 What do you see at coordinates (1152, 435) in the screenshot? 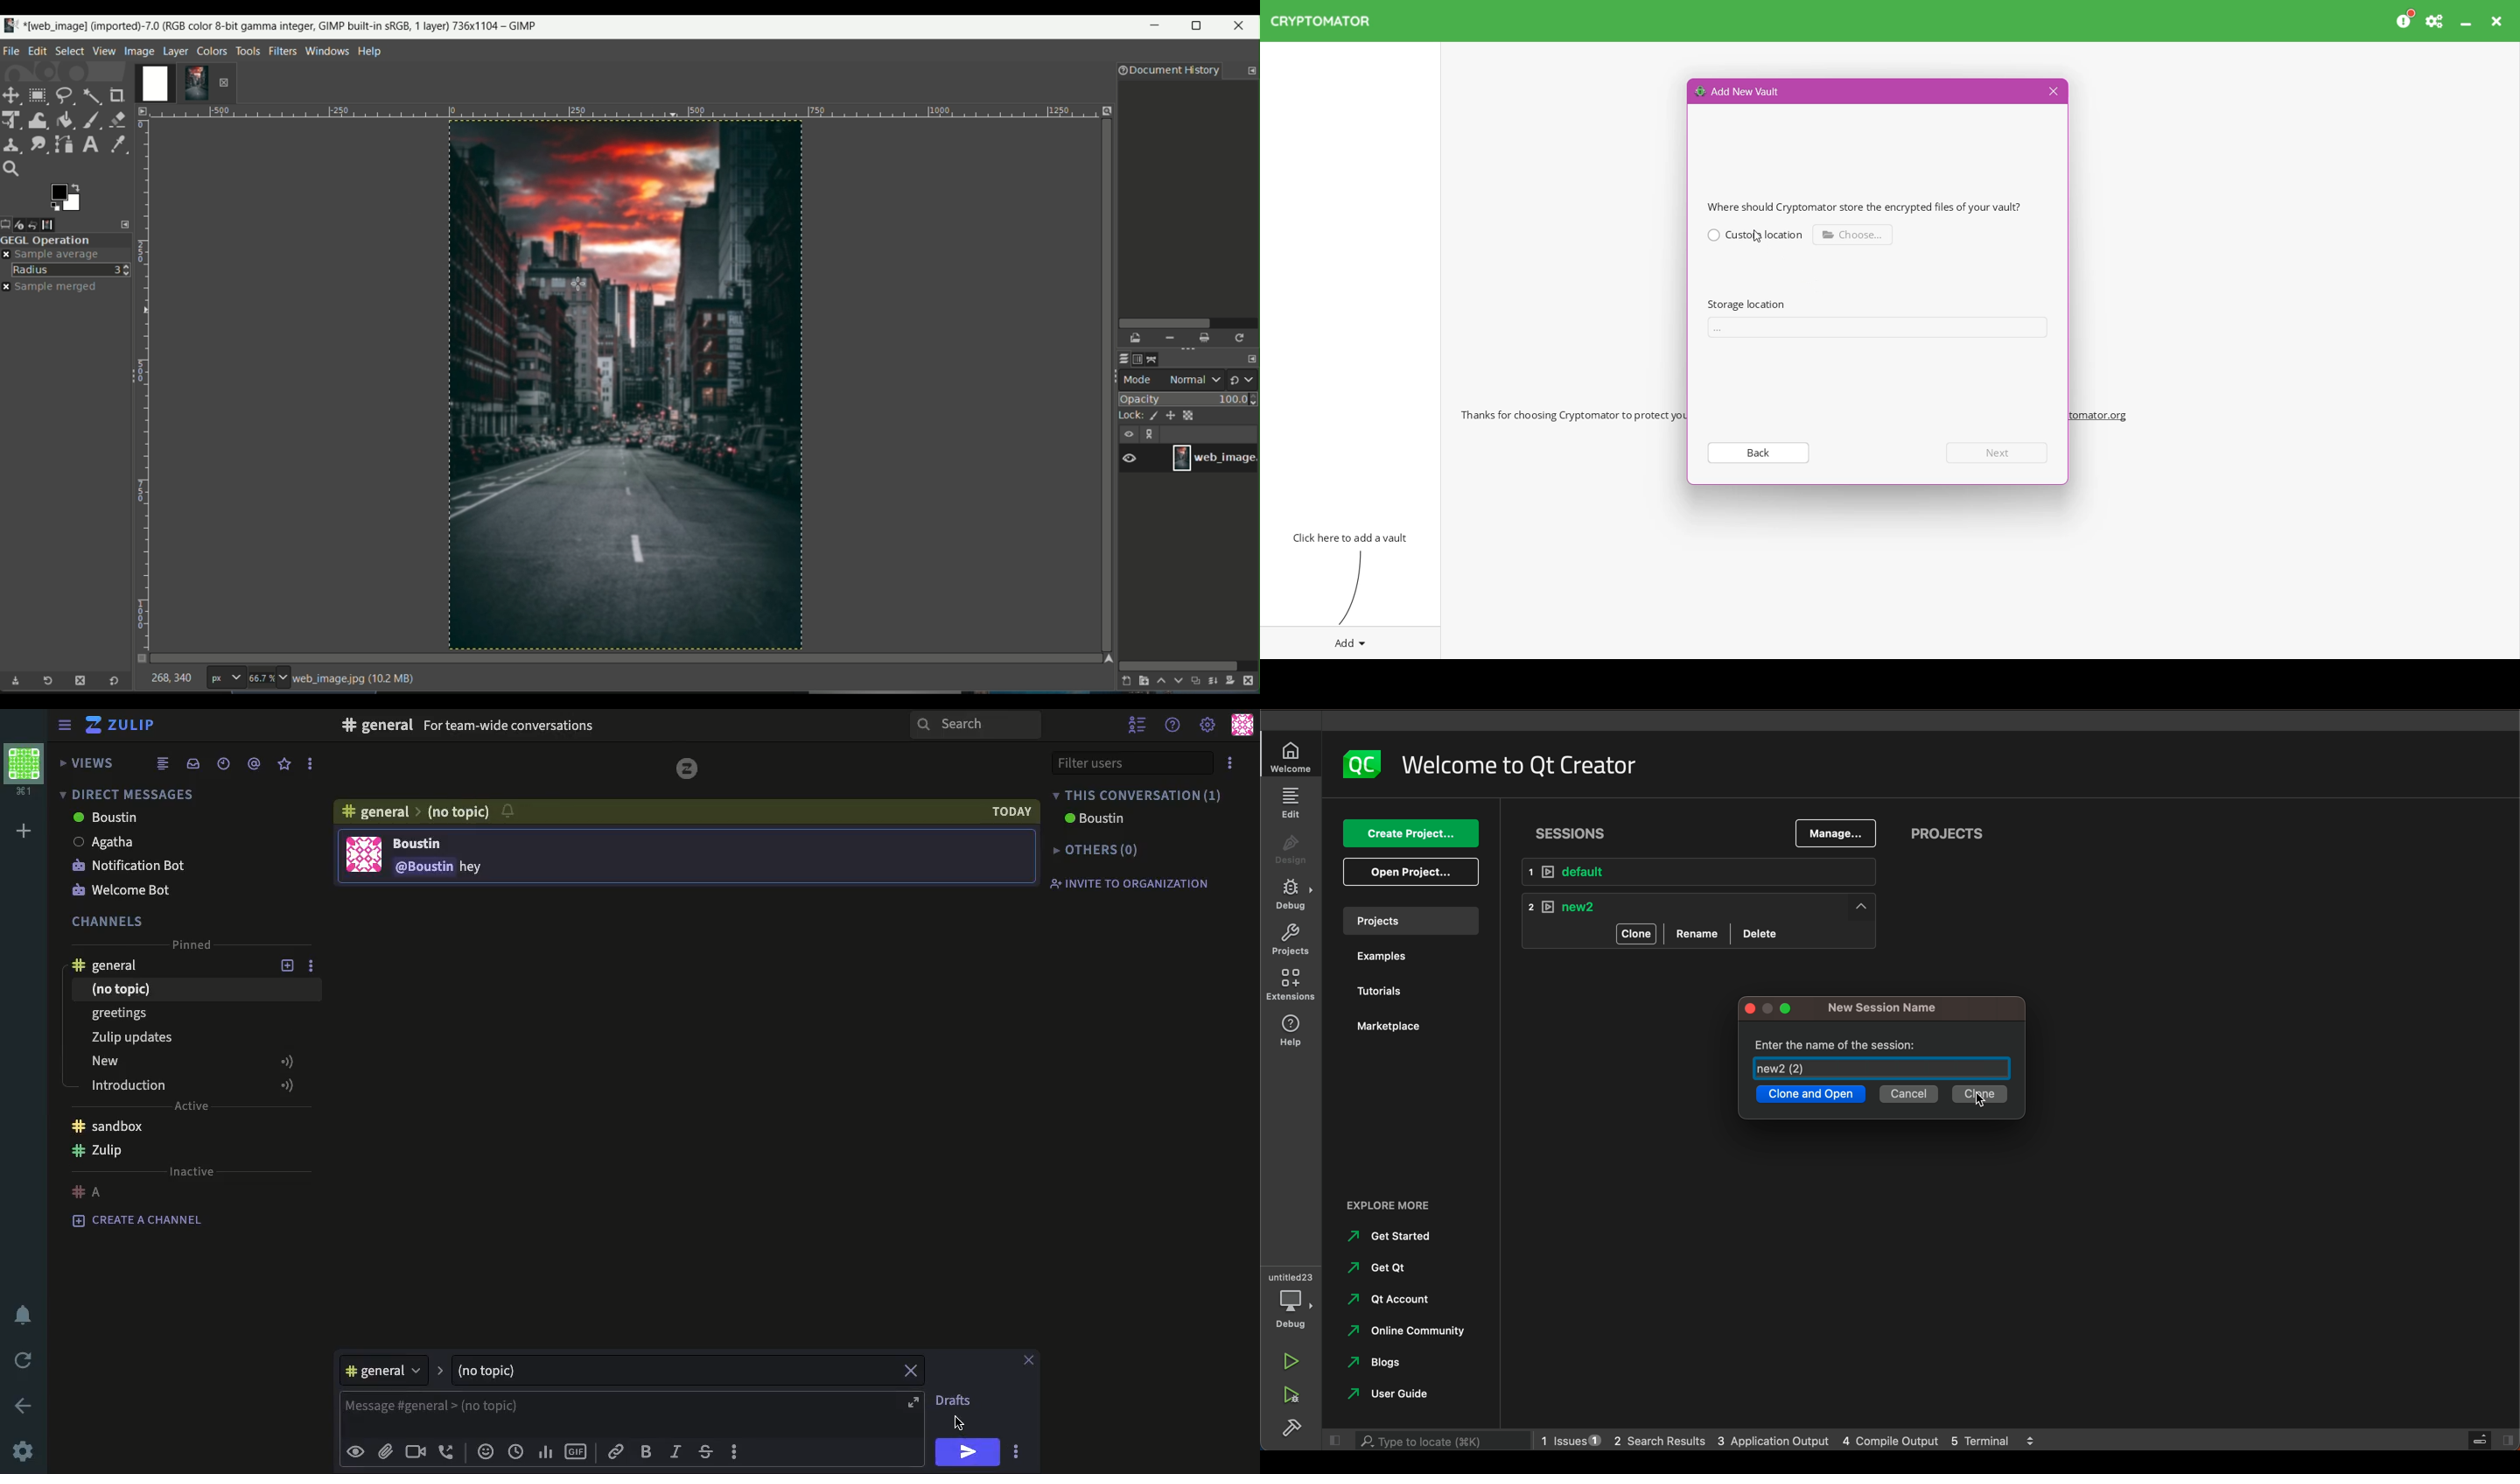
I see `options` at bounding box center [1152, 435].